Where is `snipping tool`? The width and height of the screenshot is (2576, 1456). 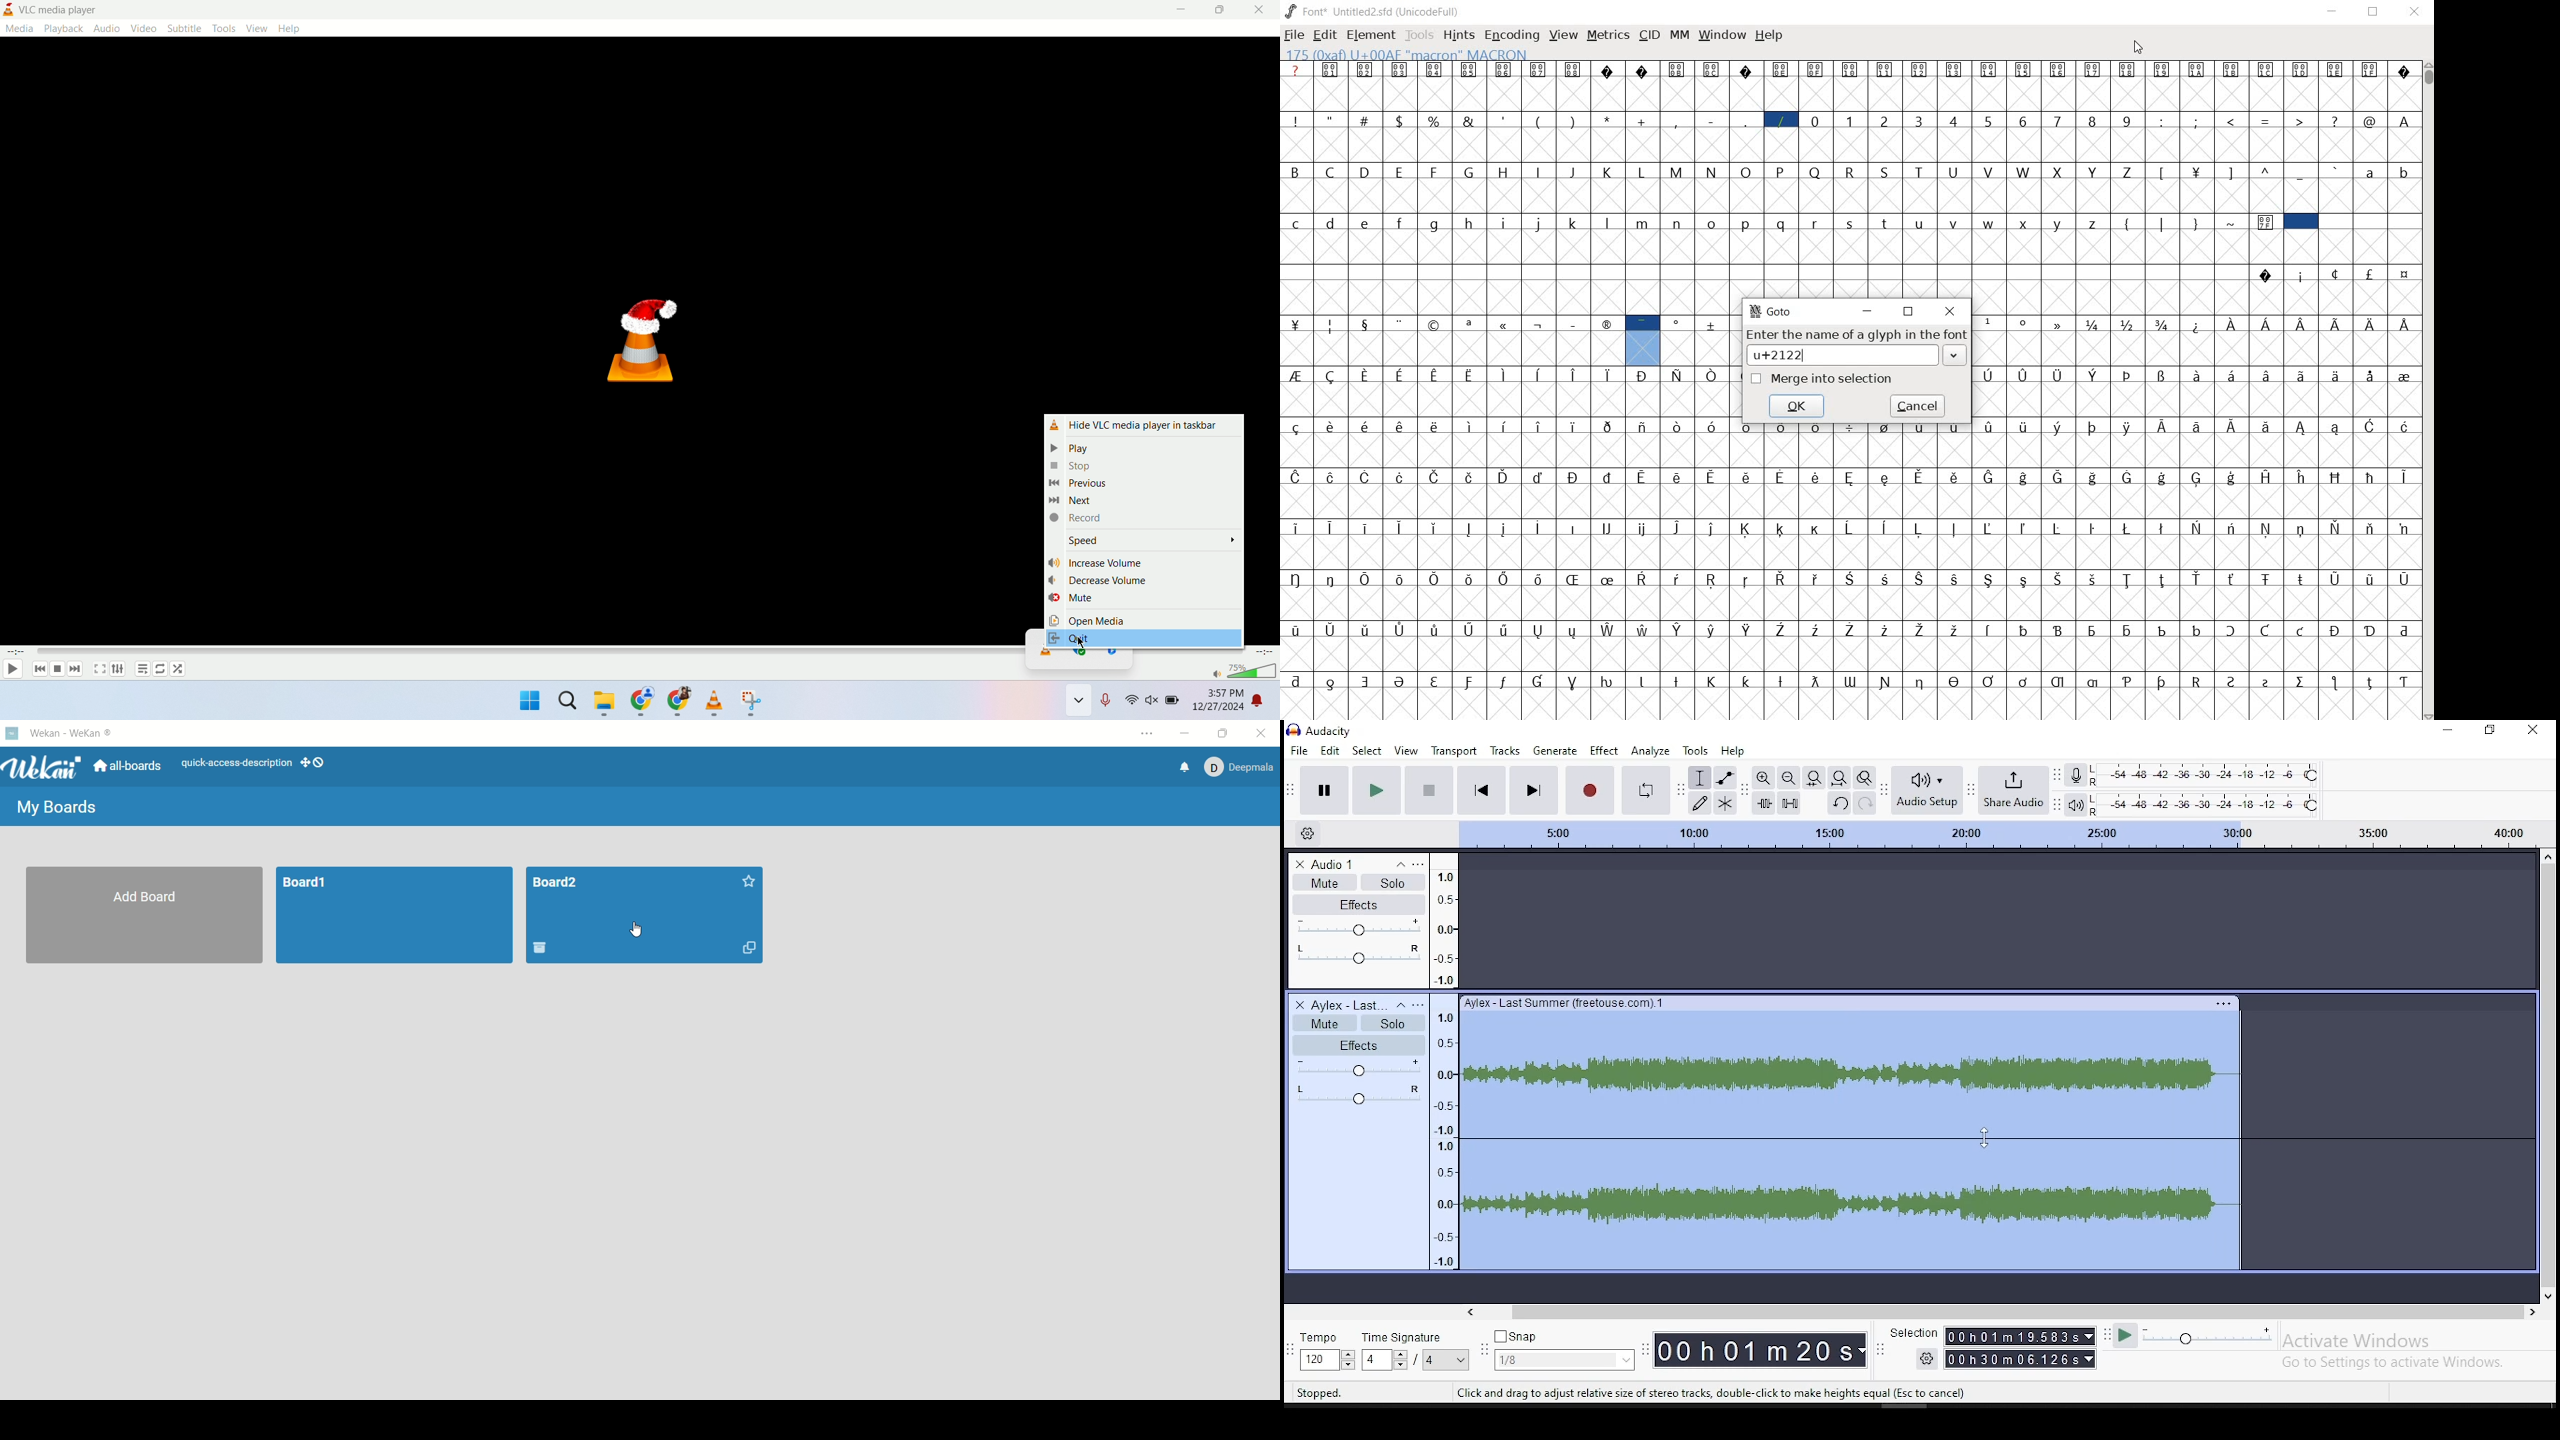 snipping tool is located at coordinates (753, 703).